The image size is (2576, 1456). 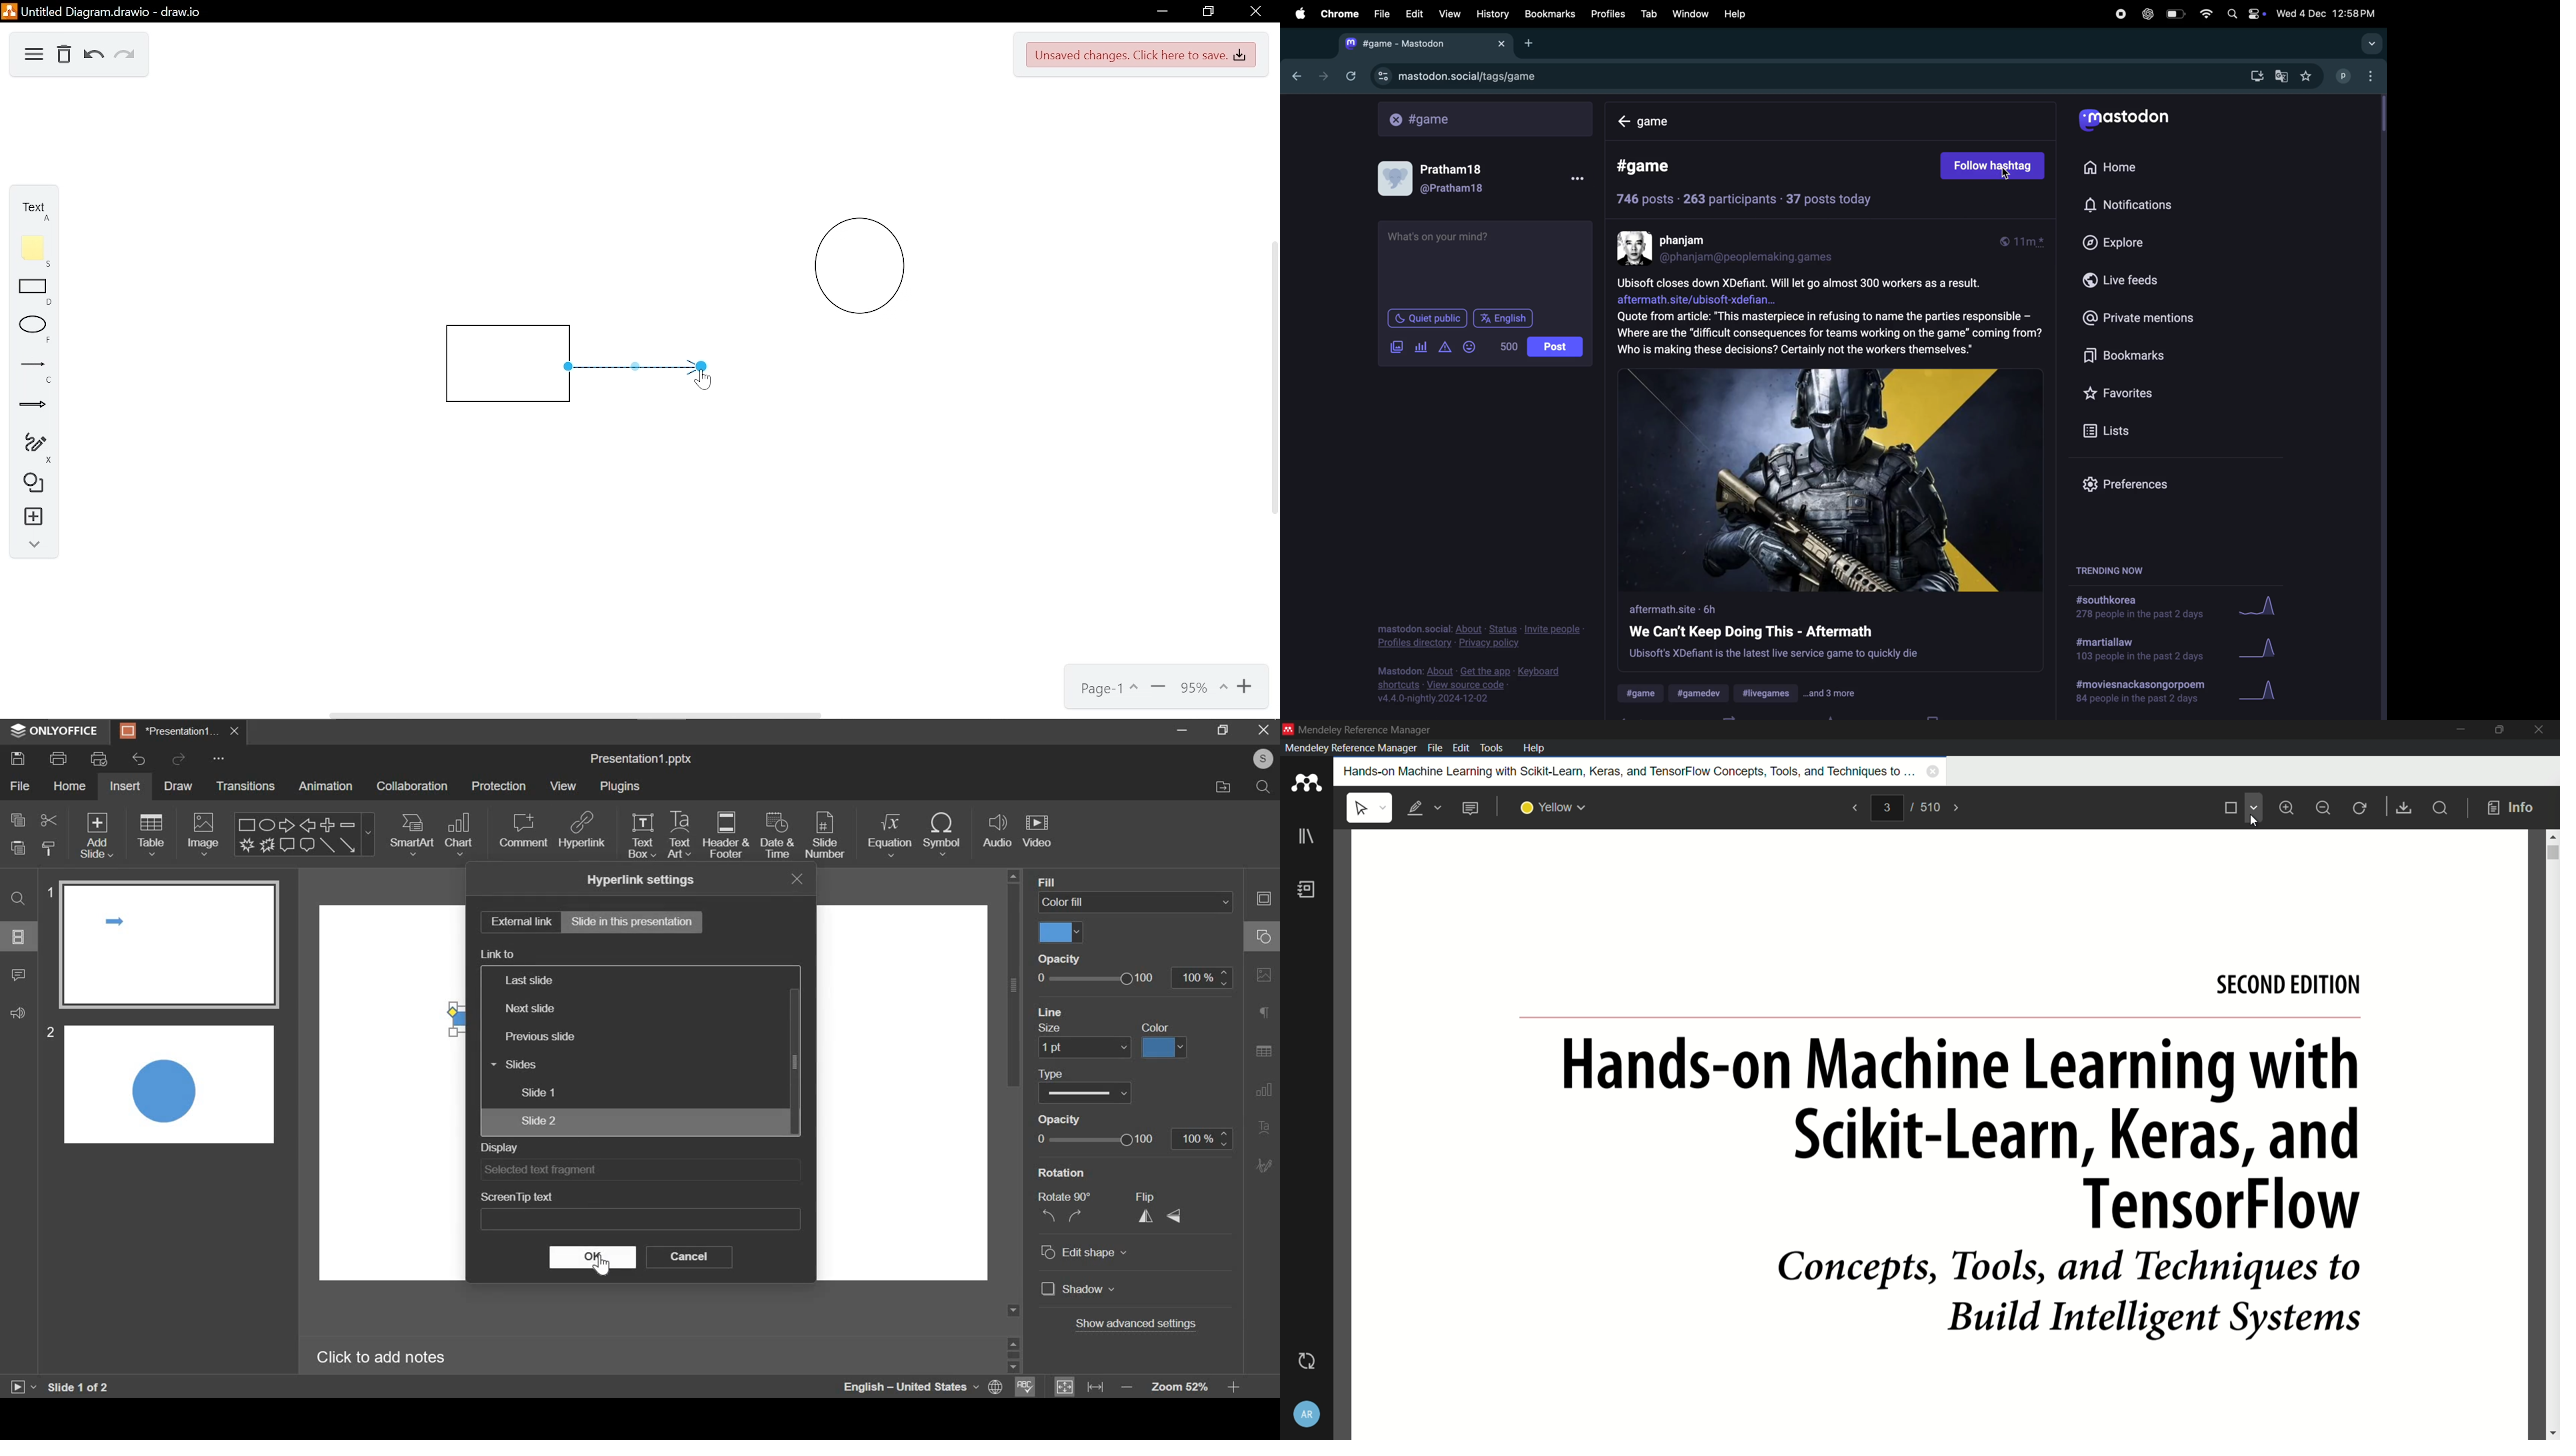 What do you see at coordinates (1087, 1095) in the screenshot?
I see `select line type` at bounding box center [1087, 1095].